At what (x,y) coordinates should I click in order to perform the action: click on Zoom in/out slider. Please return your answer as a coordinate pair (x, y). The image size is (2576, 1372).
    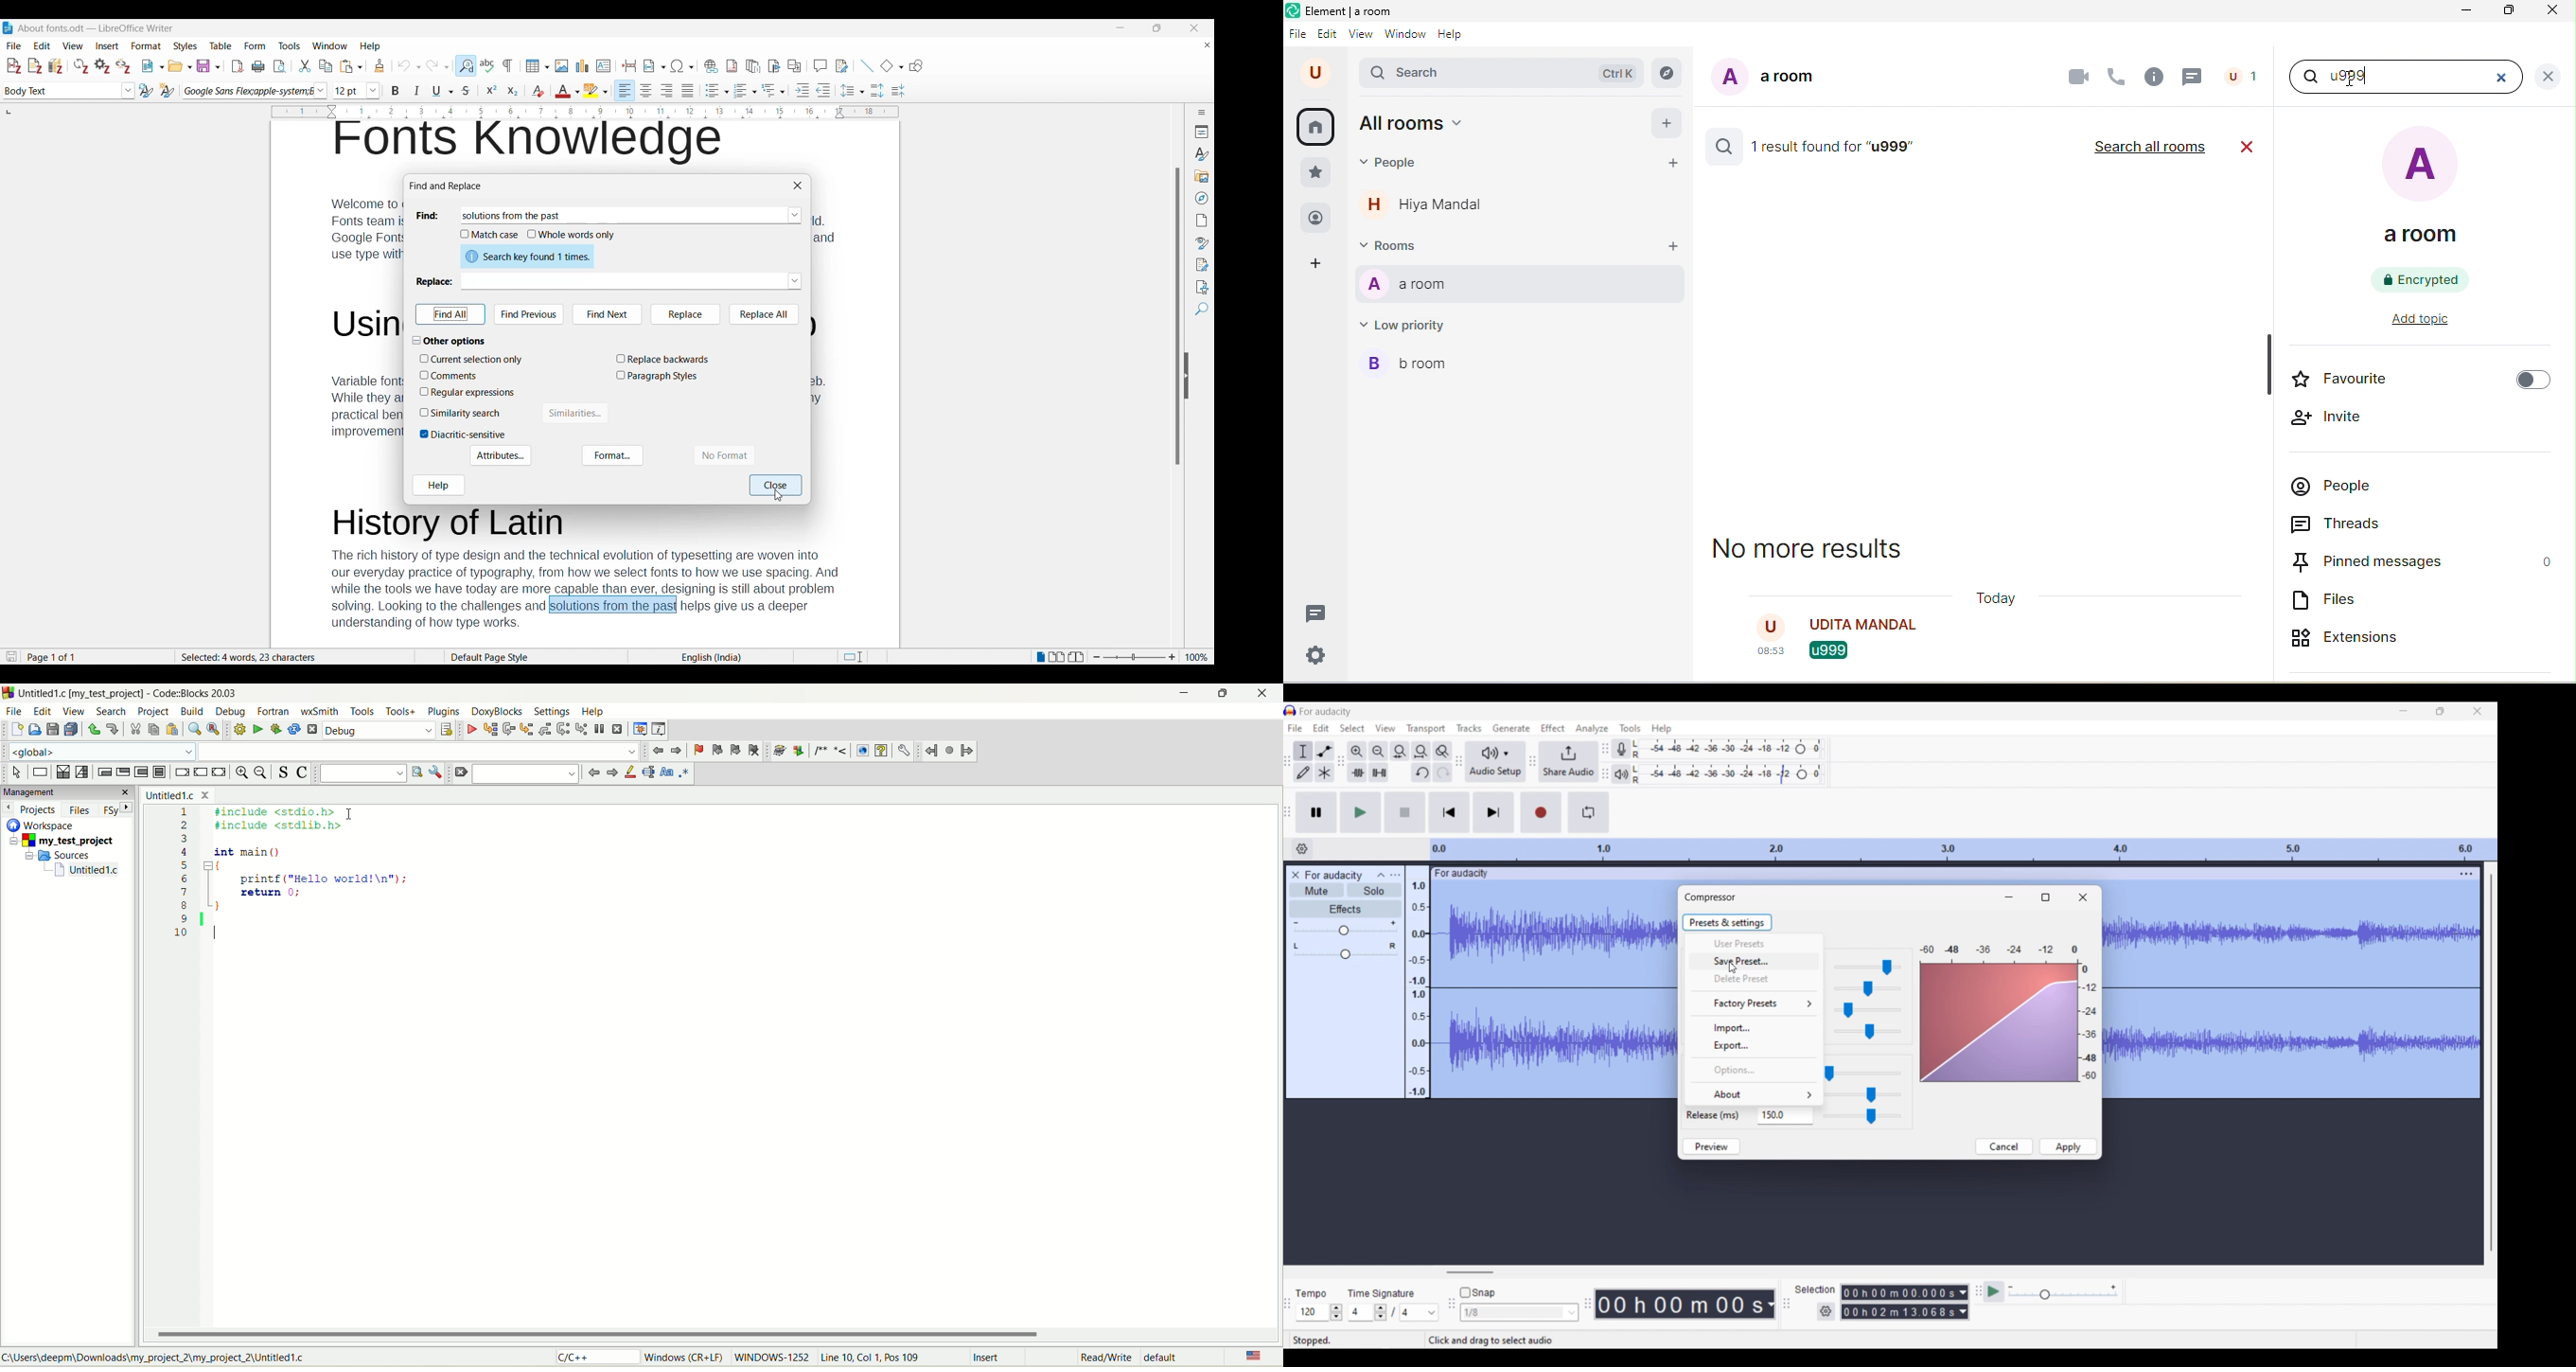
    Looking at the image, I should click on (1134, 658).